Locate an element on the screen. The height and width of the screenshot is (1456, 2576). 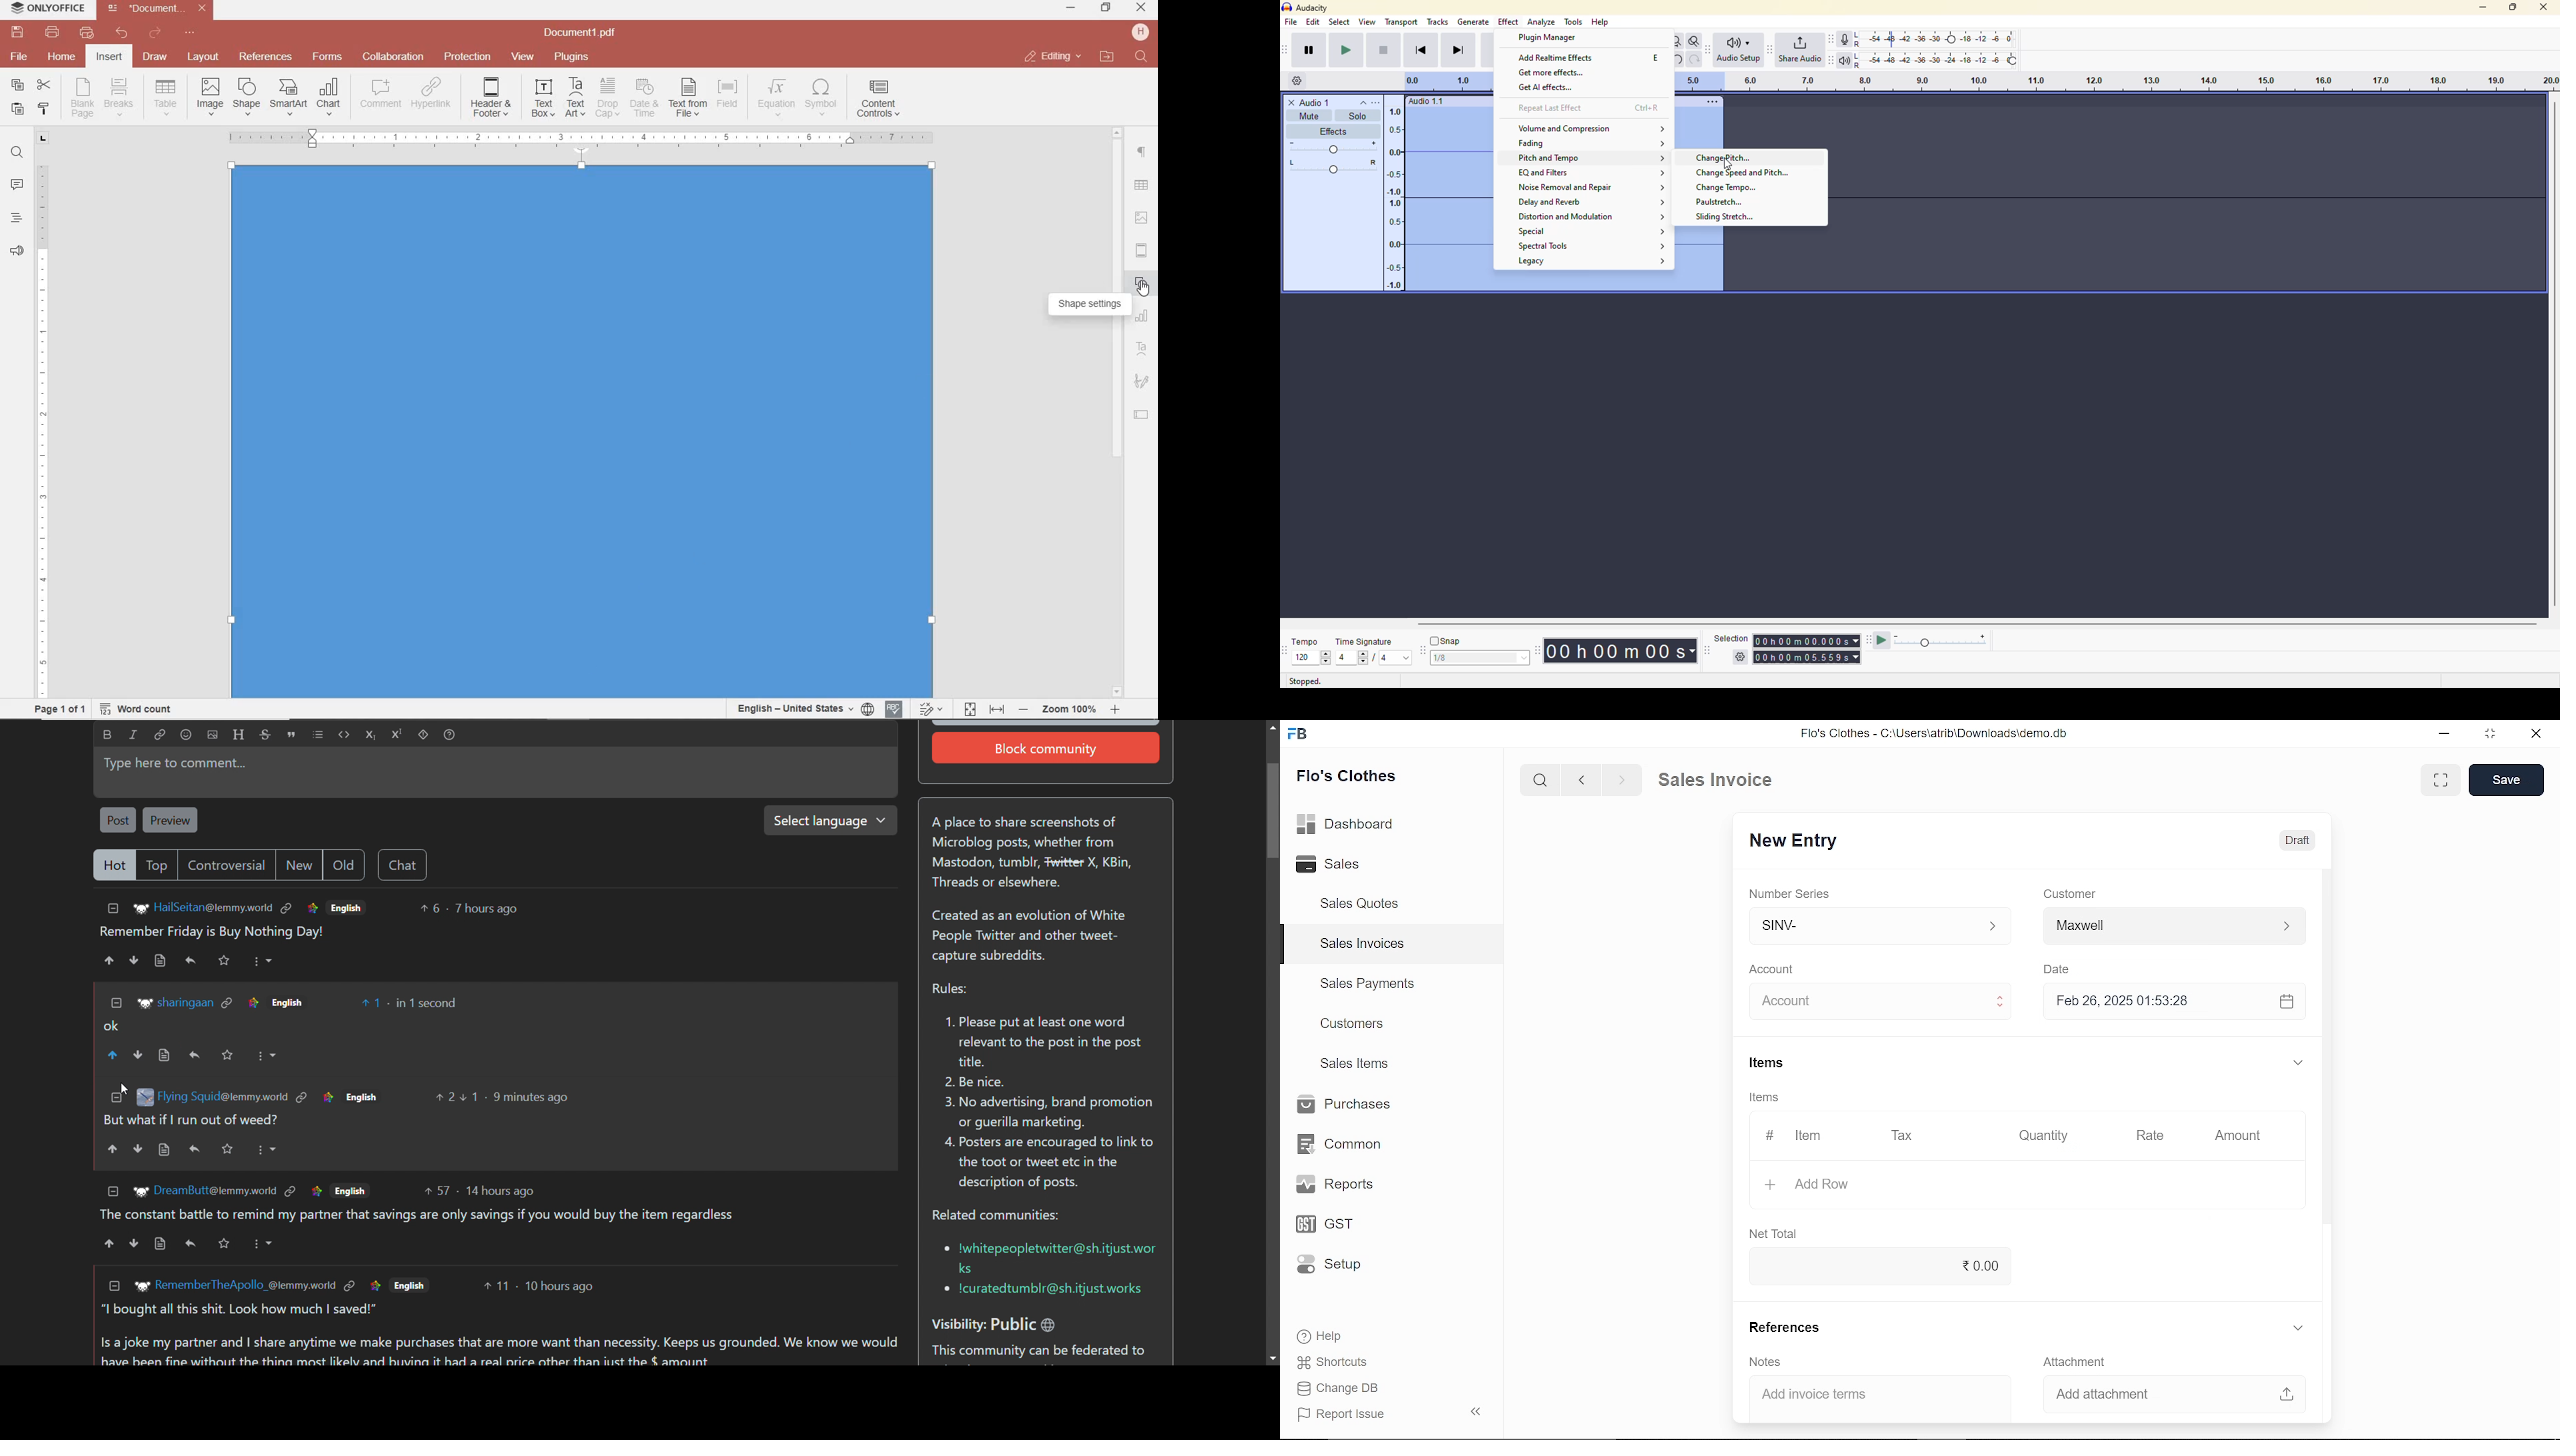
Sales Invoices is located at coordinates (1369, 946).